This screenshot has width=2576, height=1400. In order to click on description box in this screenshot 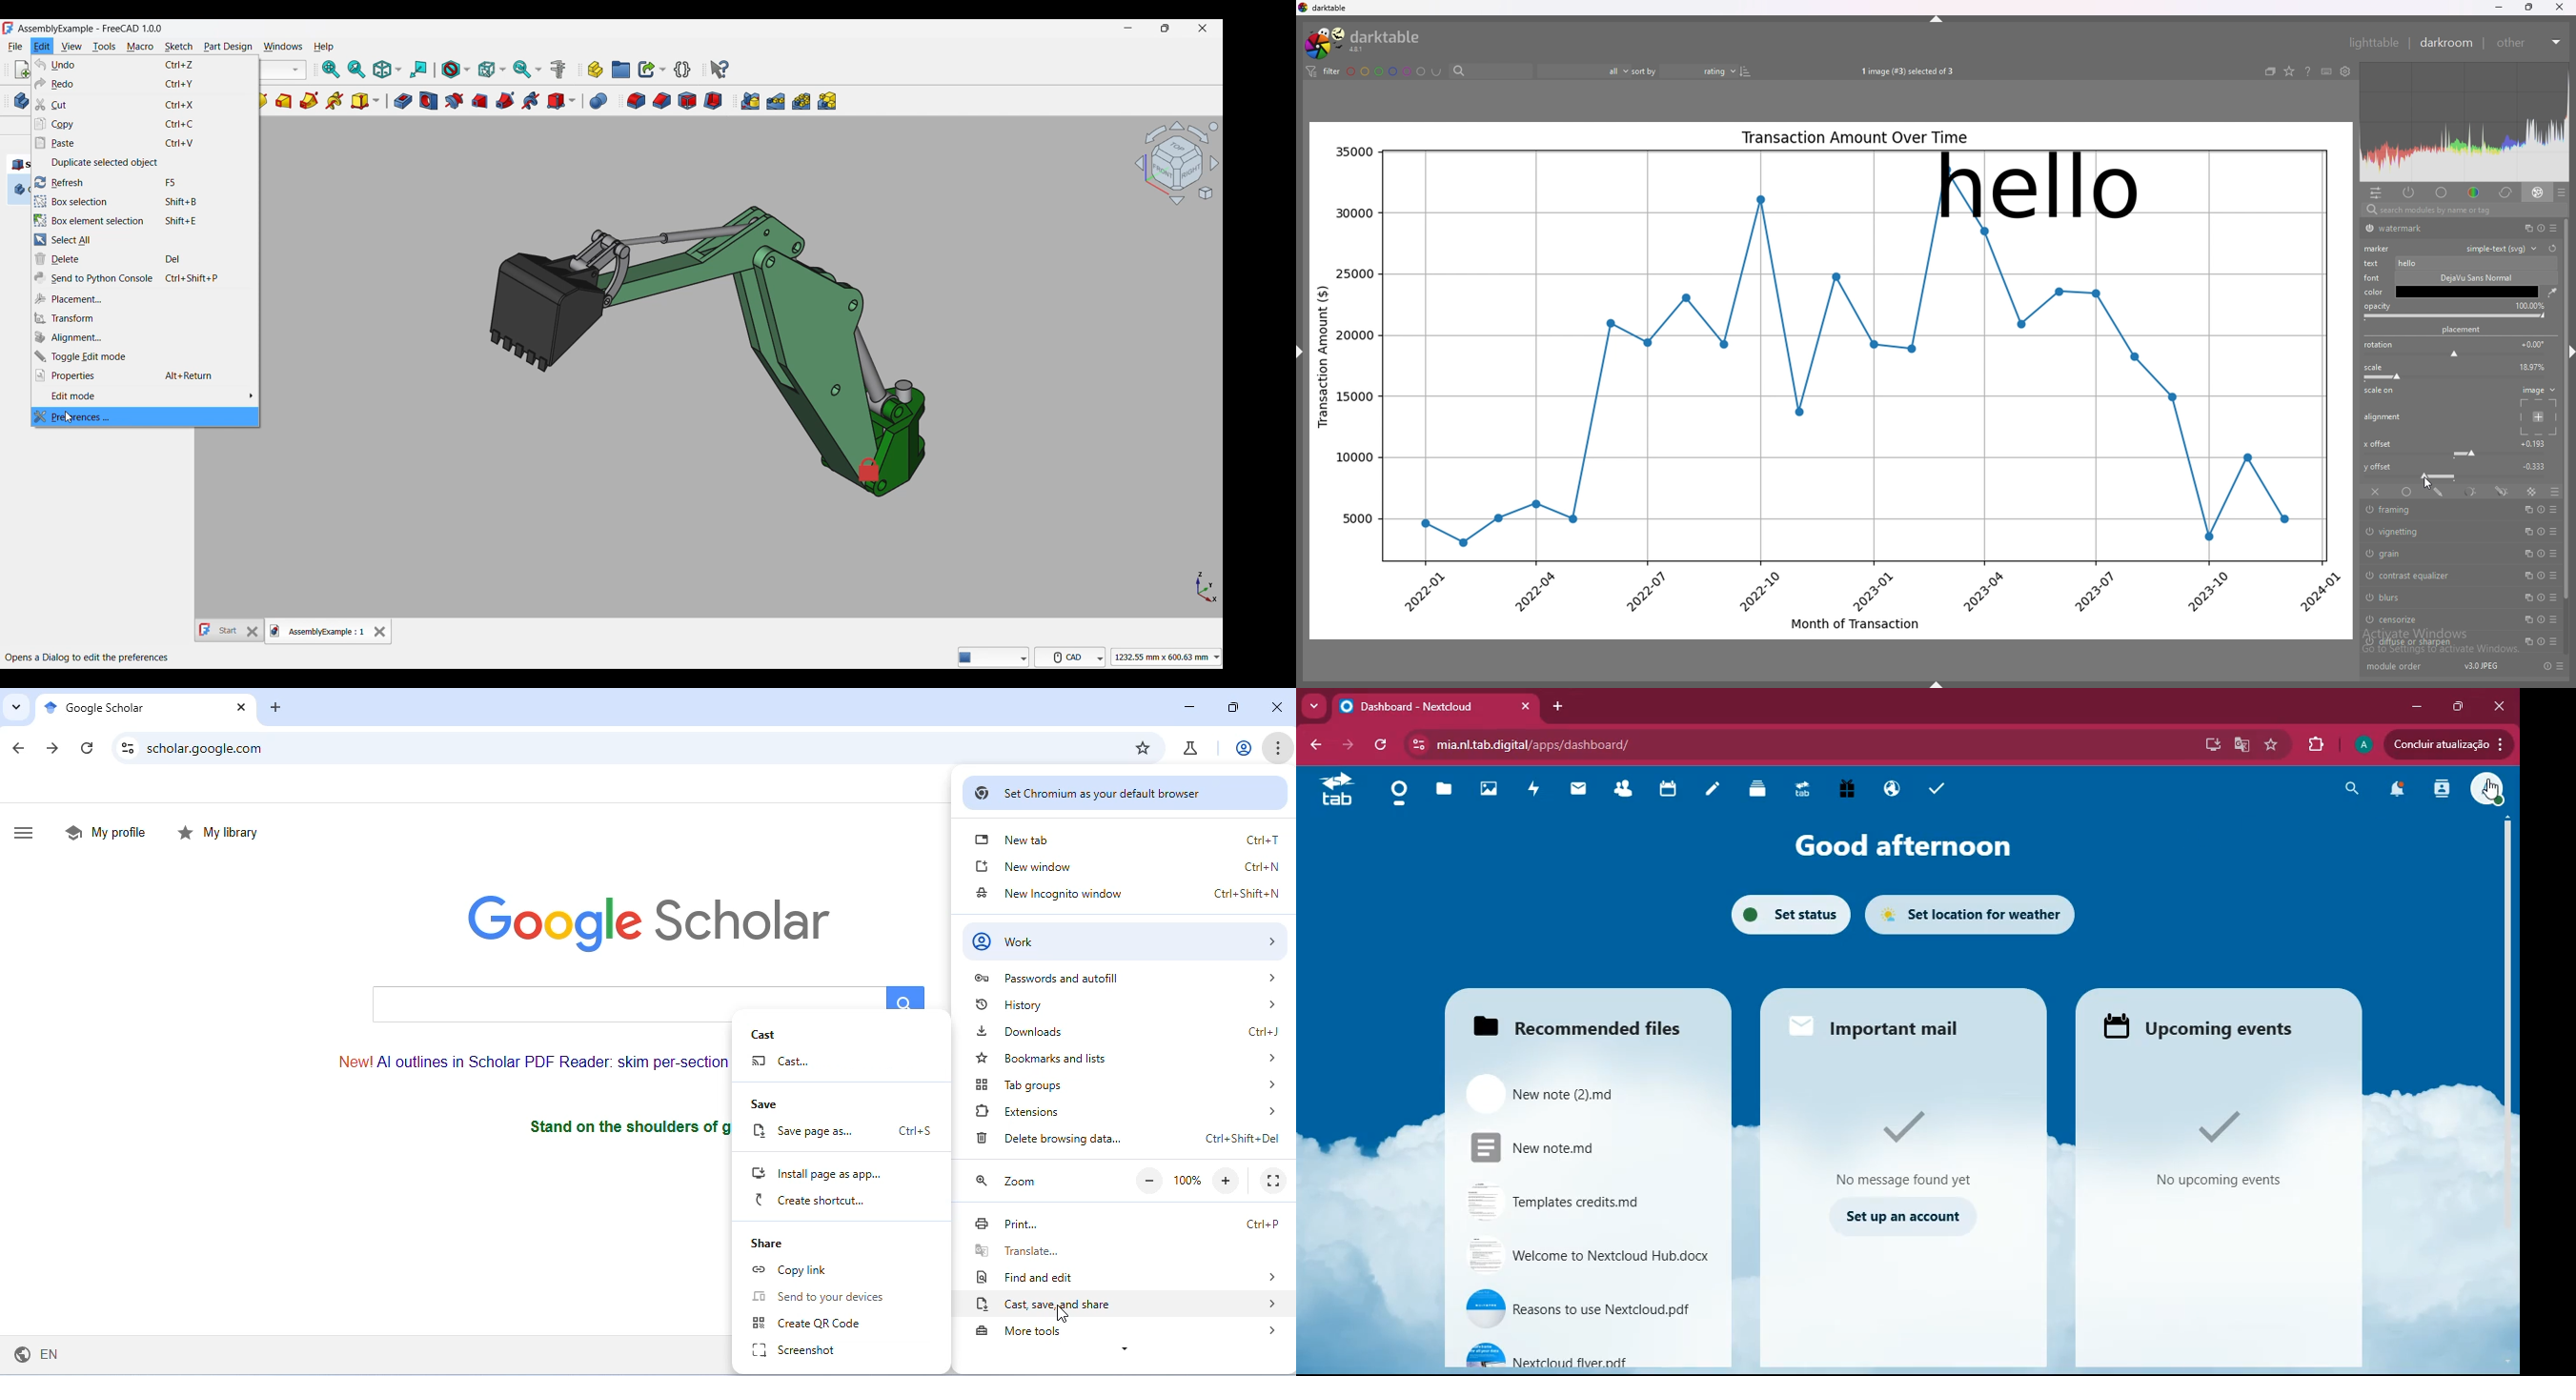, I will do `click(2469, 285)`.